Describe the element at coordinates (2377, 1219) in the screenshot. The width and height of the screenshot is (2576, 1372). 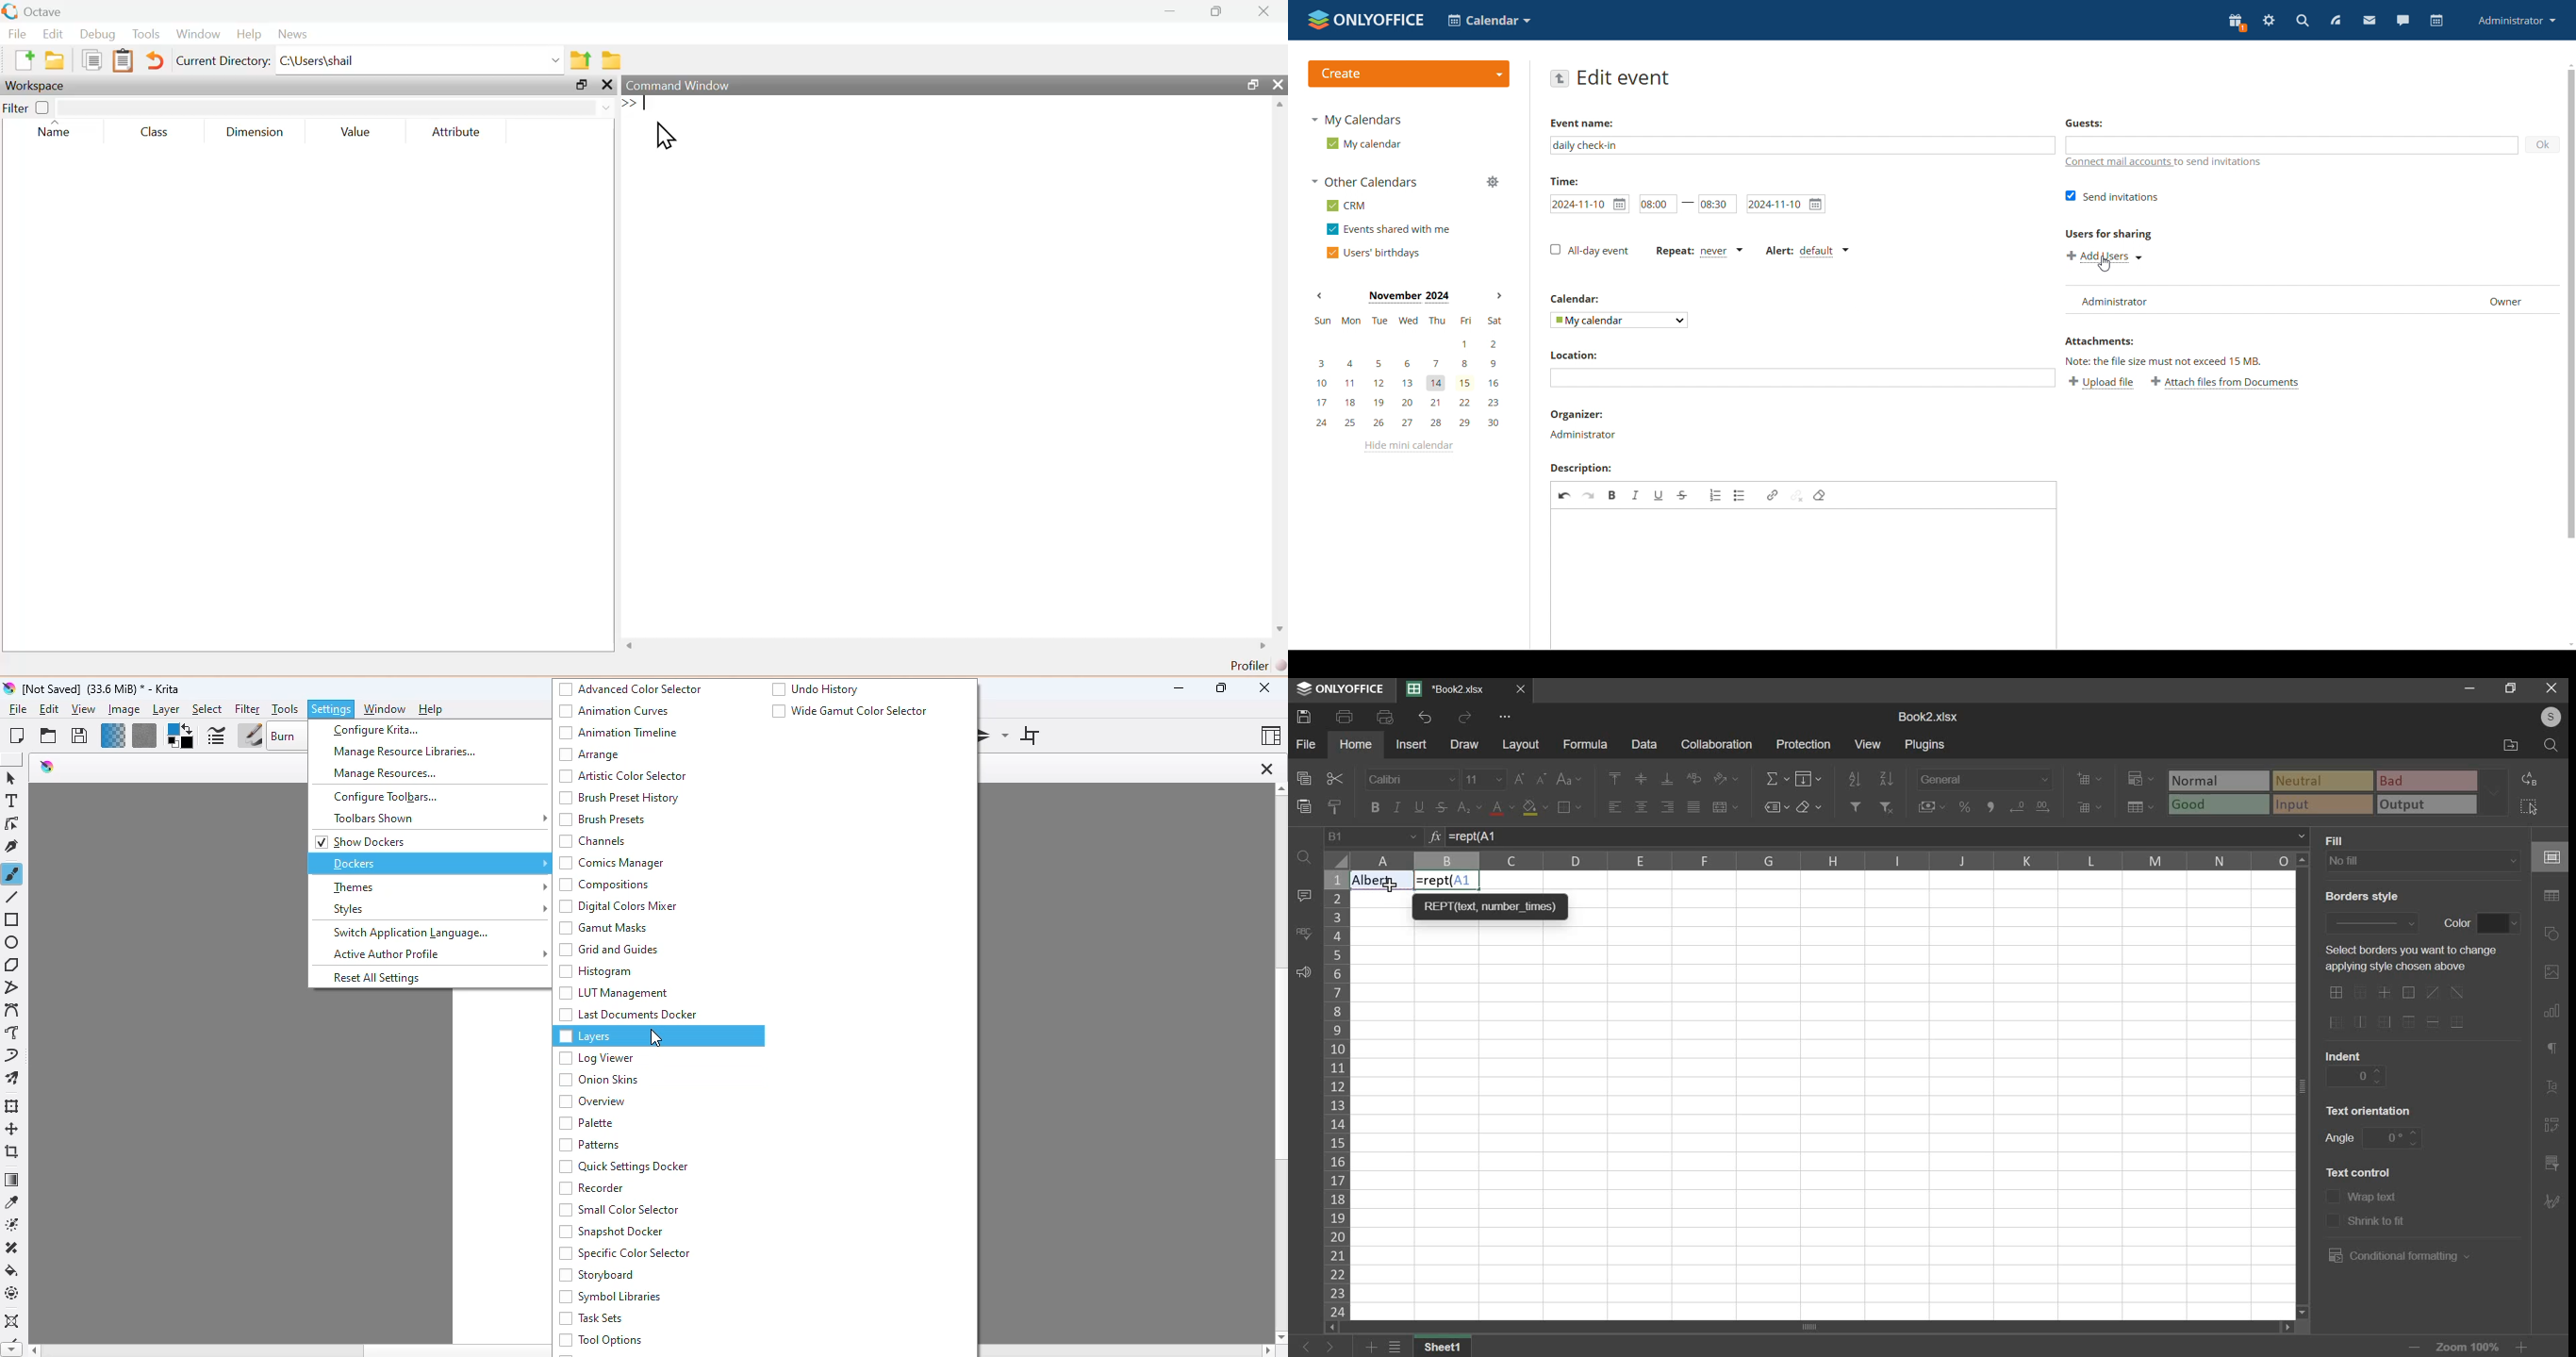
I see `text` at that location.